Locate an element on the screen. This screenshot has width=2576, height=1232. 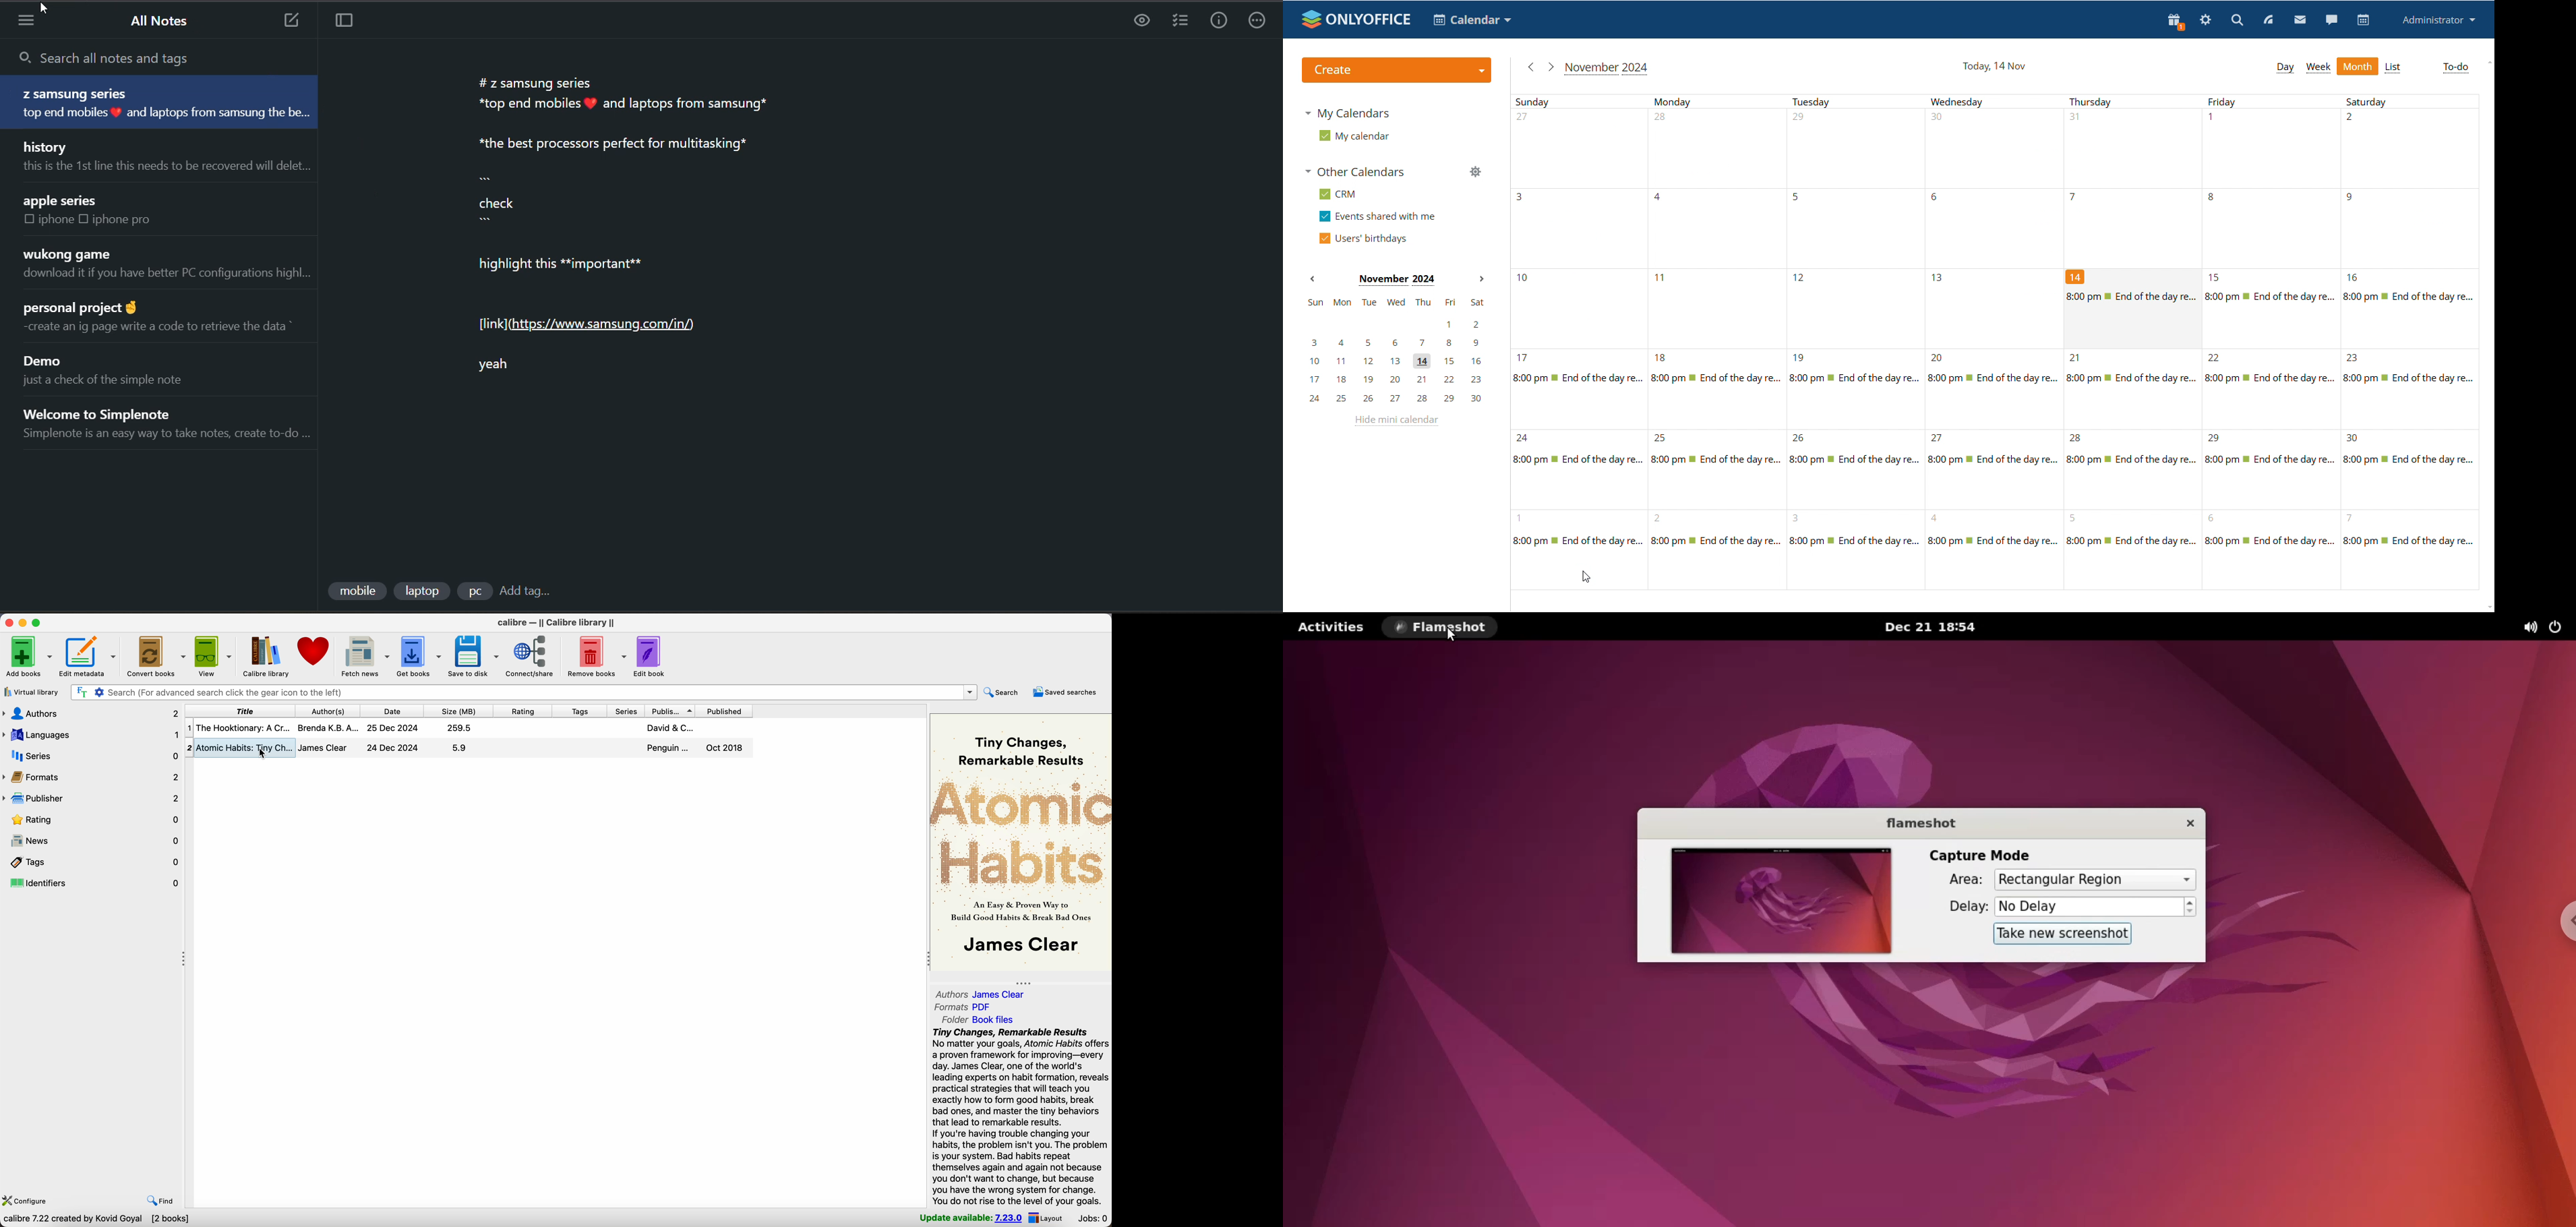
cursor is located at coordinates (49, 9).